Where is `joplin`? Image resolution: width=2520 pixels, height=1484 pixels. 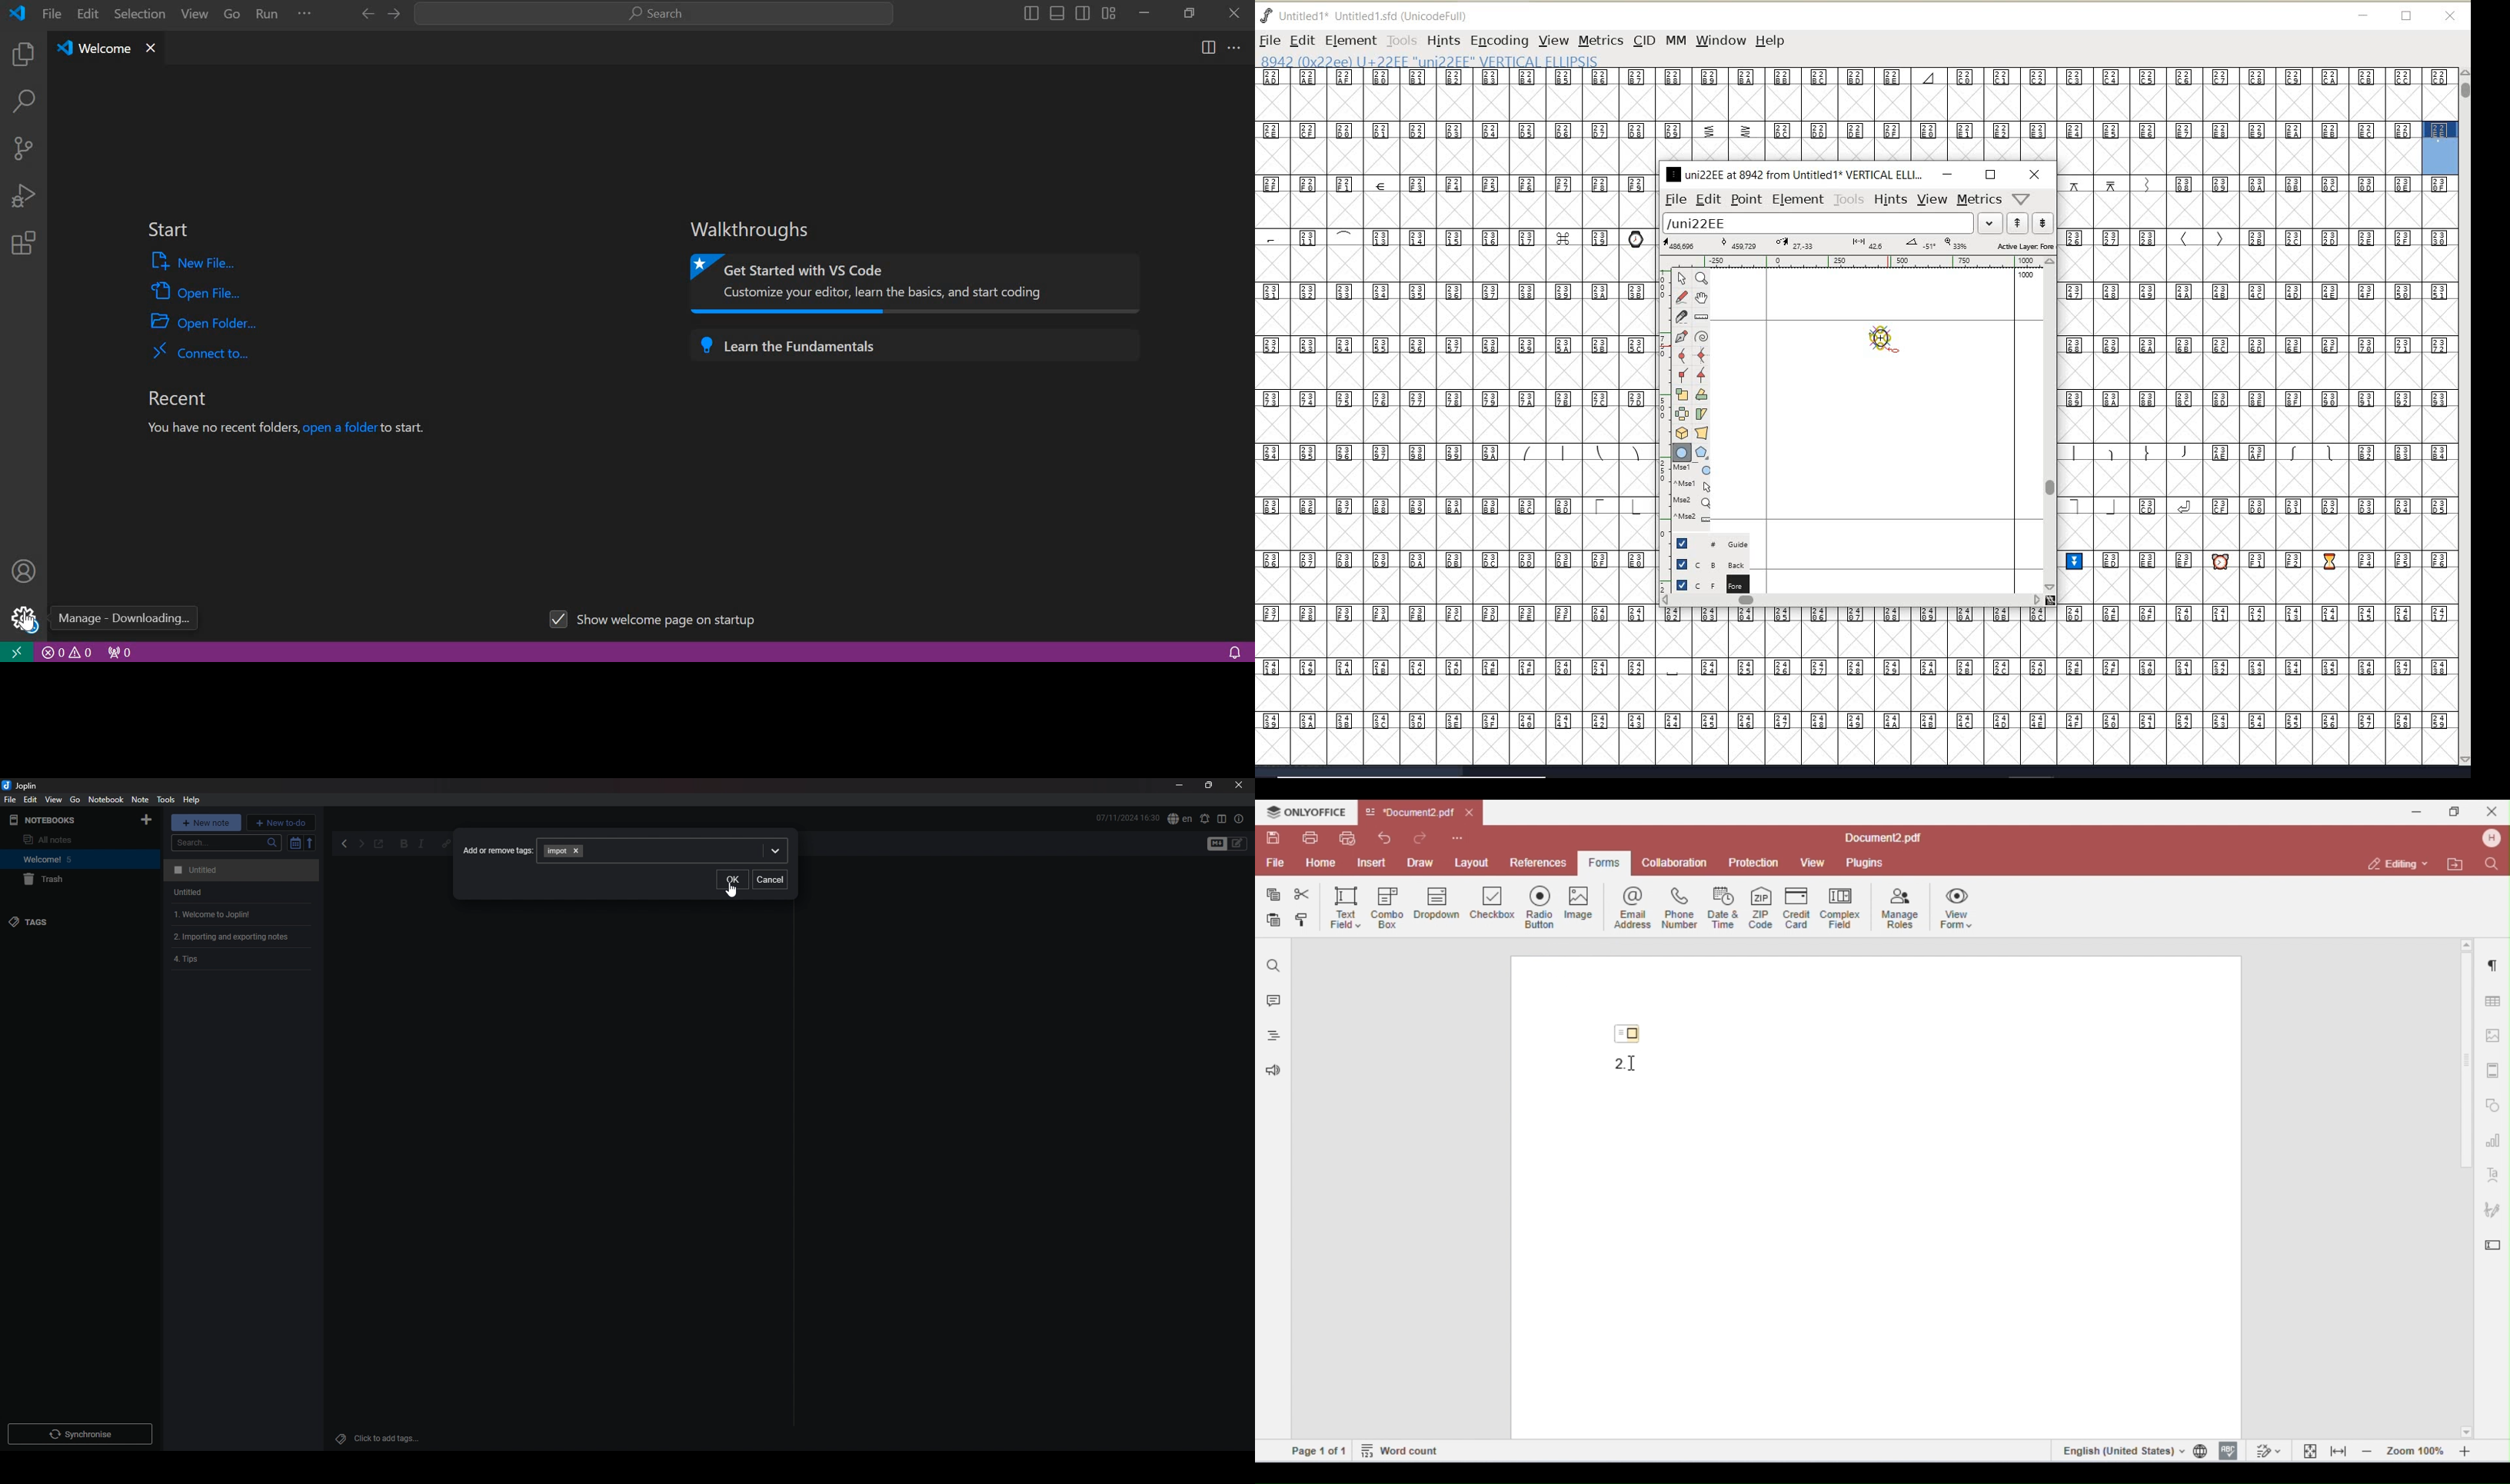 joplin is located at coordinates (22, 786).